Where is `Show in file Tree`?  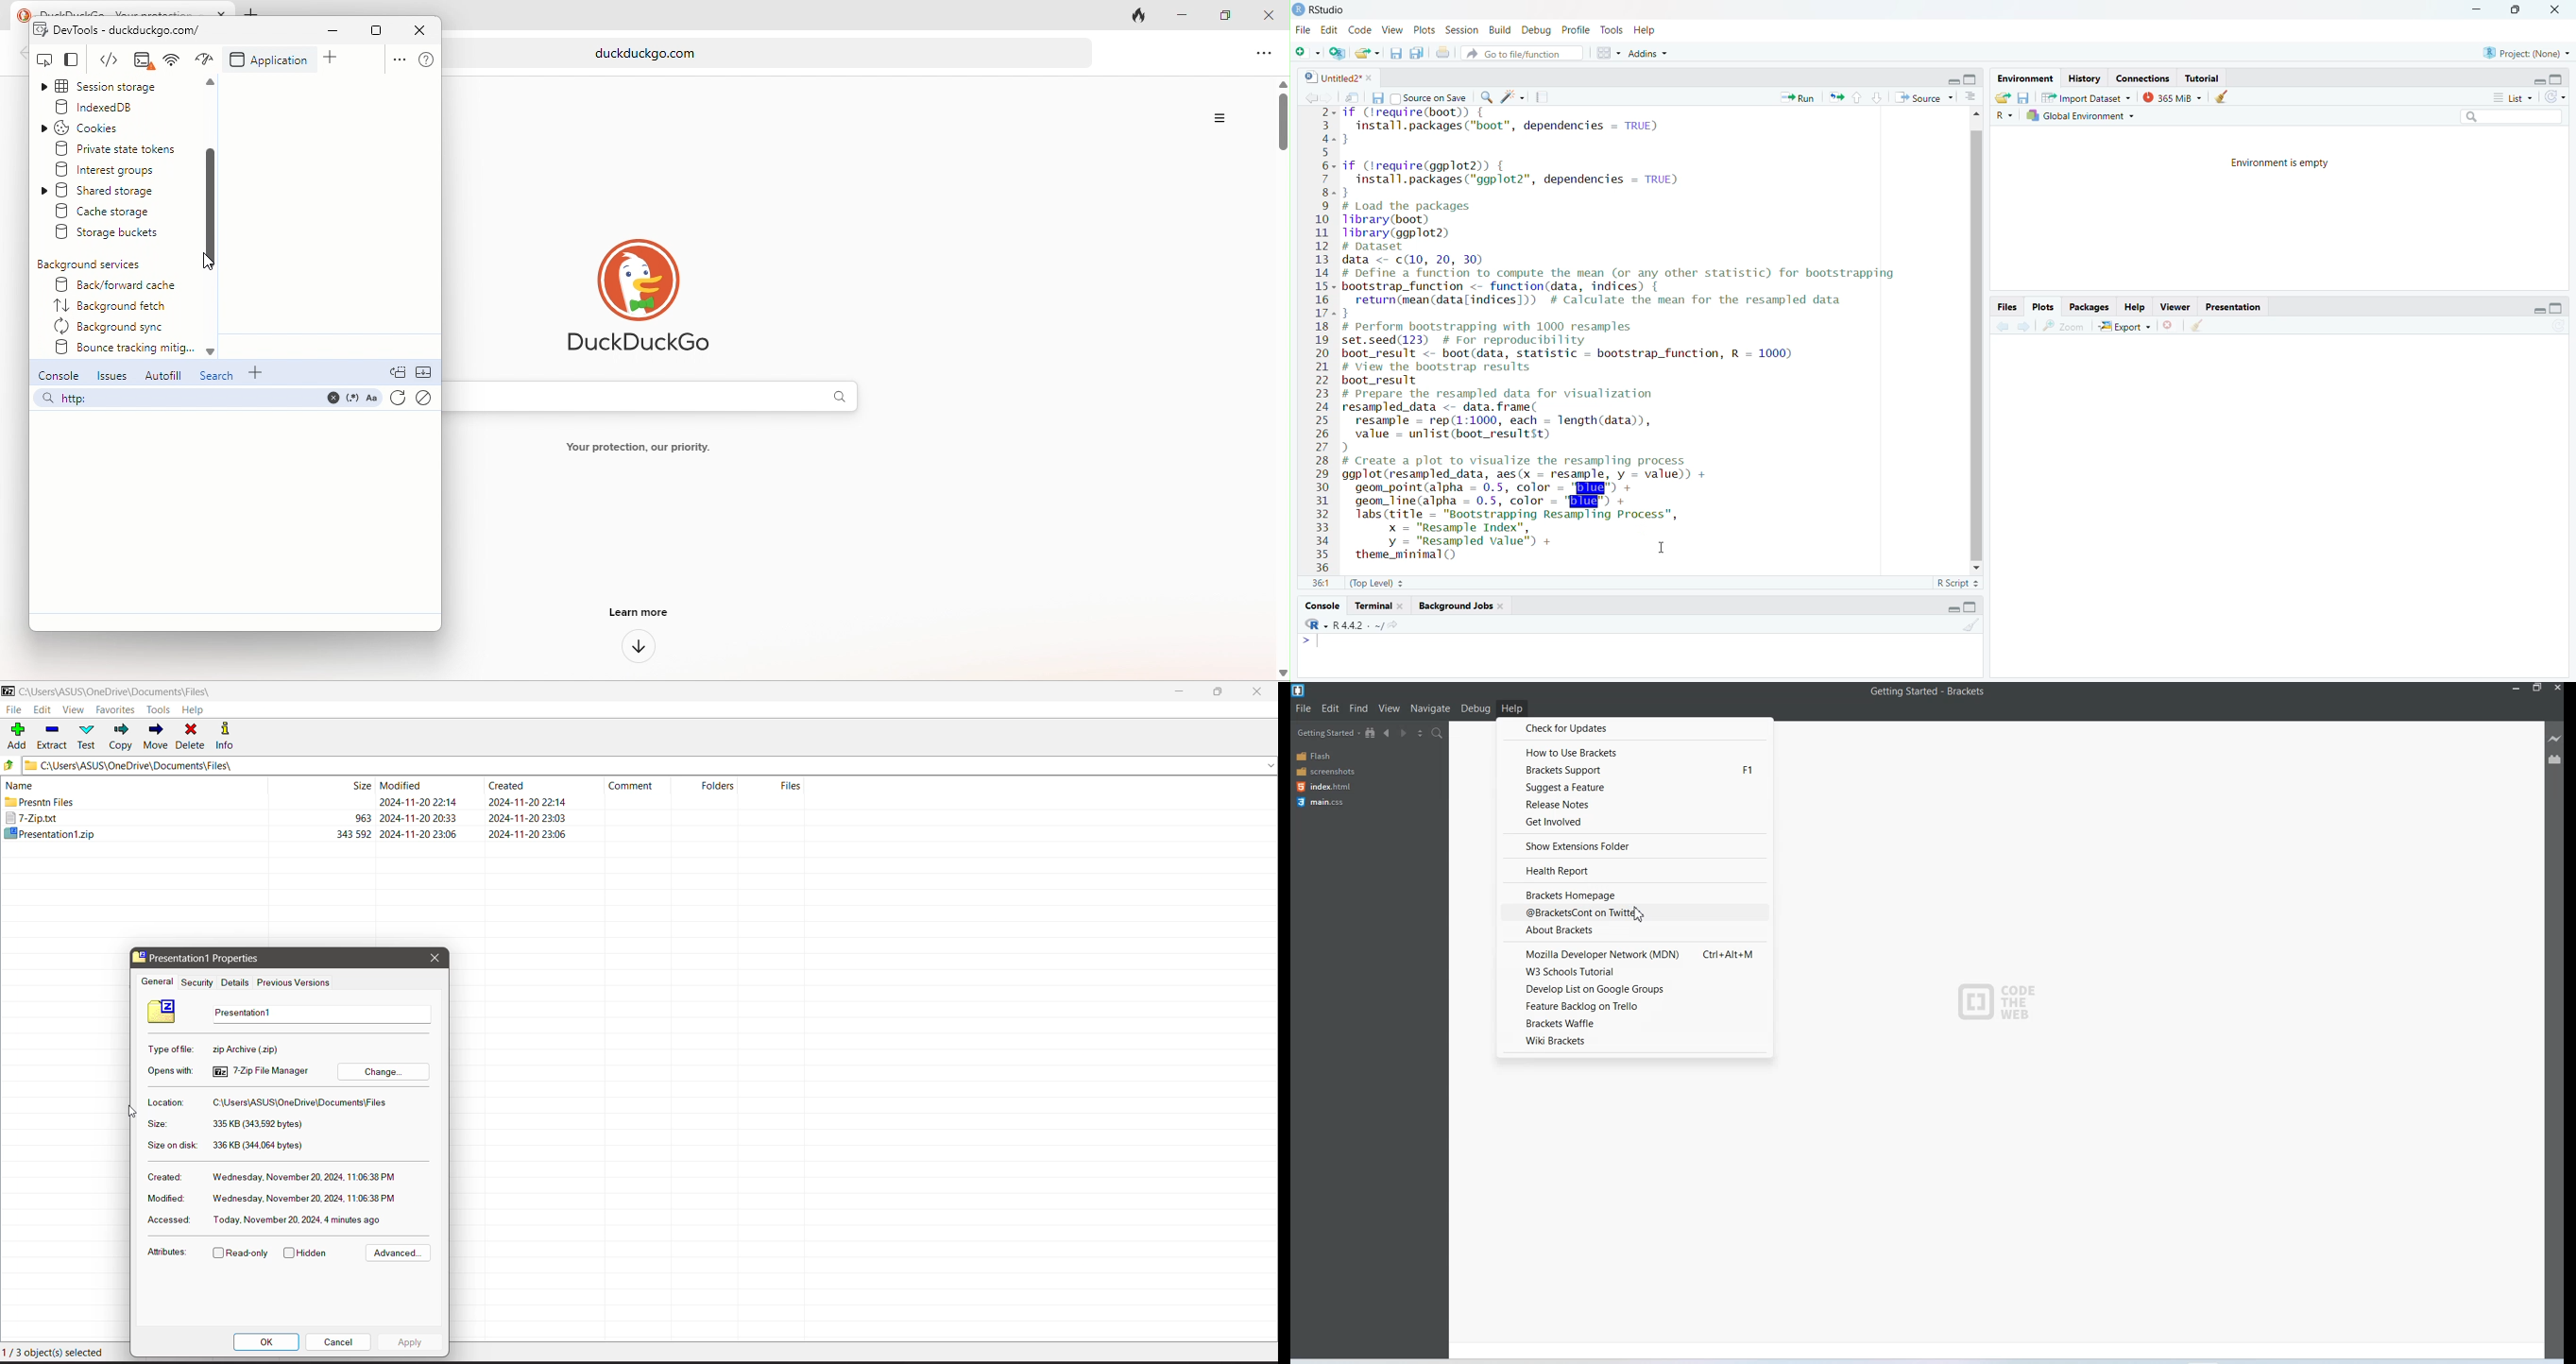
Show in file Tree is located at coordinates (1371, 733).